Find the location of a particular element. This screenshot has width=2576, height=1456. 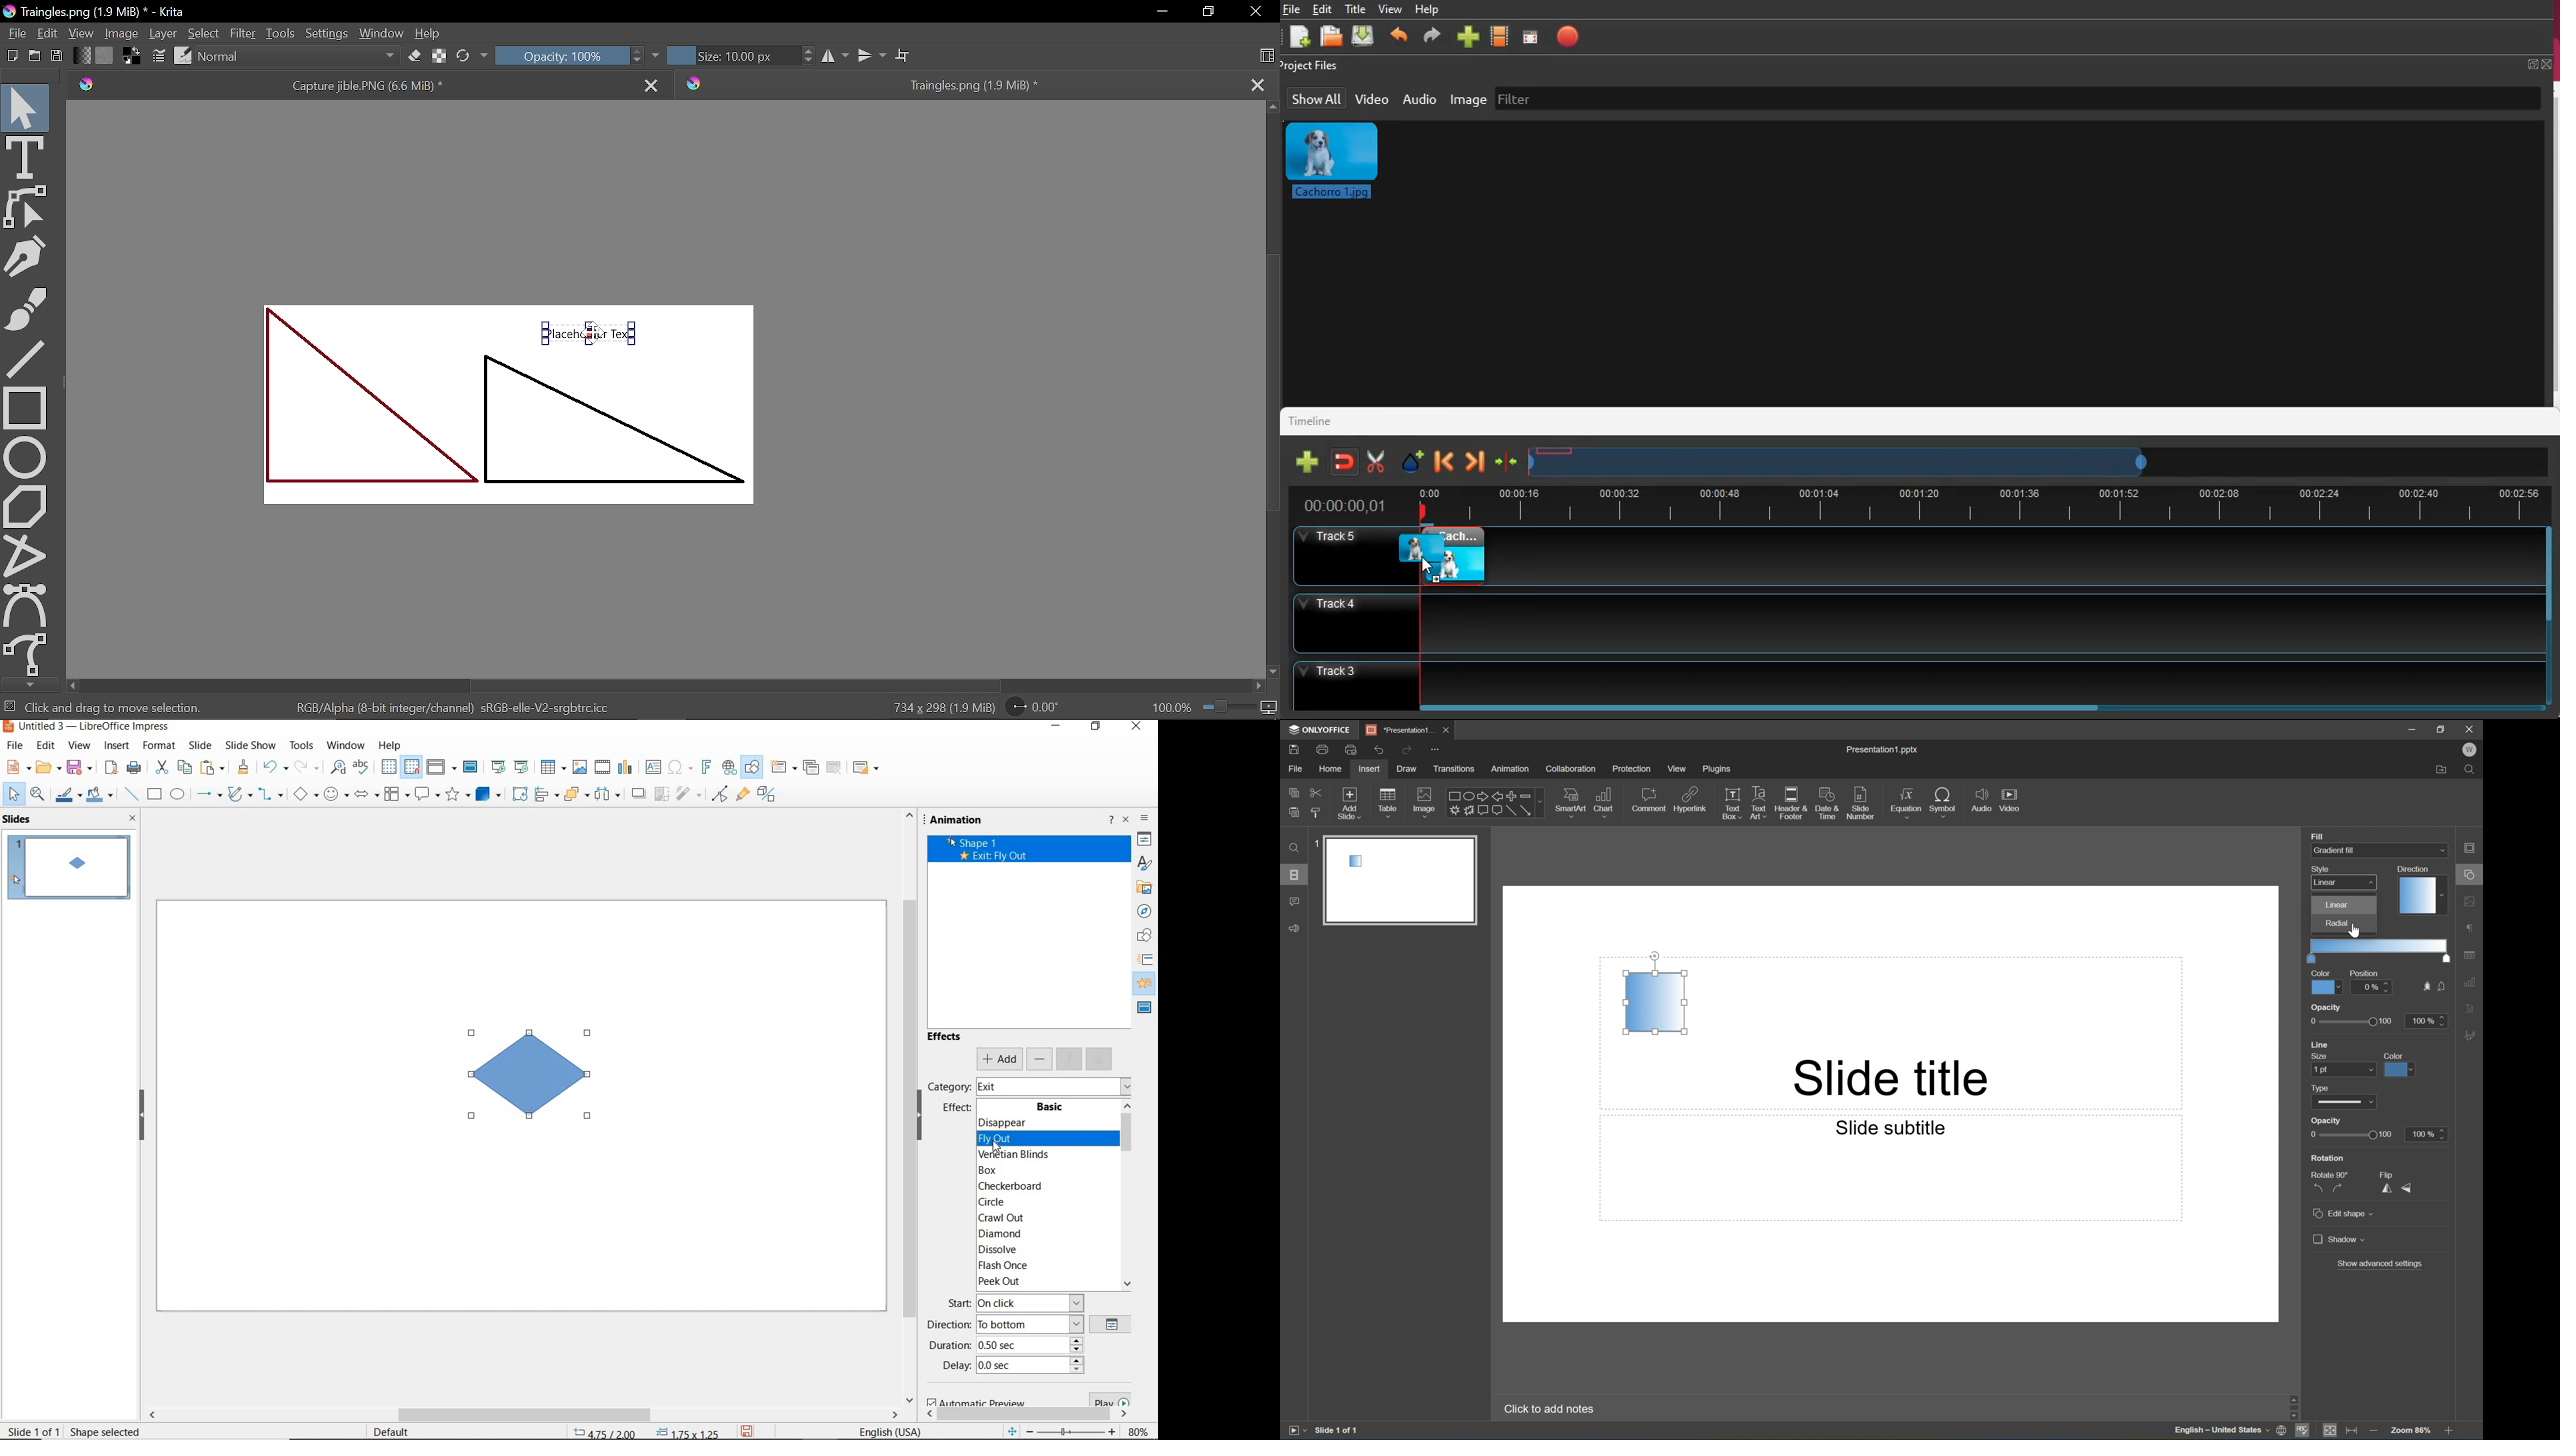

Shadow is located at coordinates (2339, 1240).